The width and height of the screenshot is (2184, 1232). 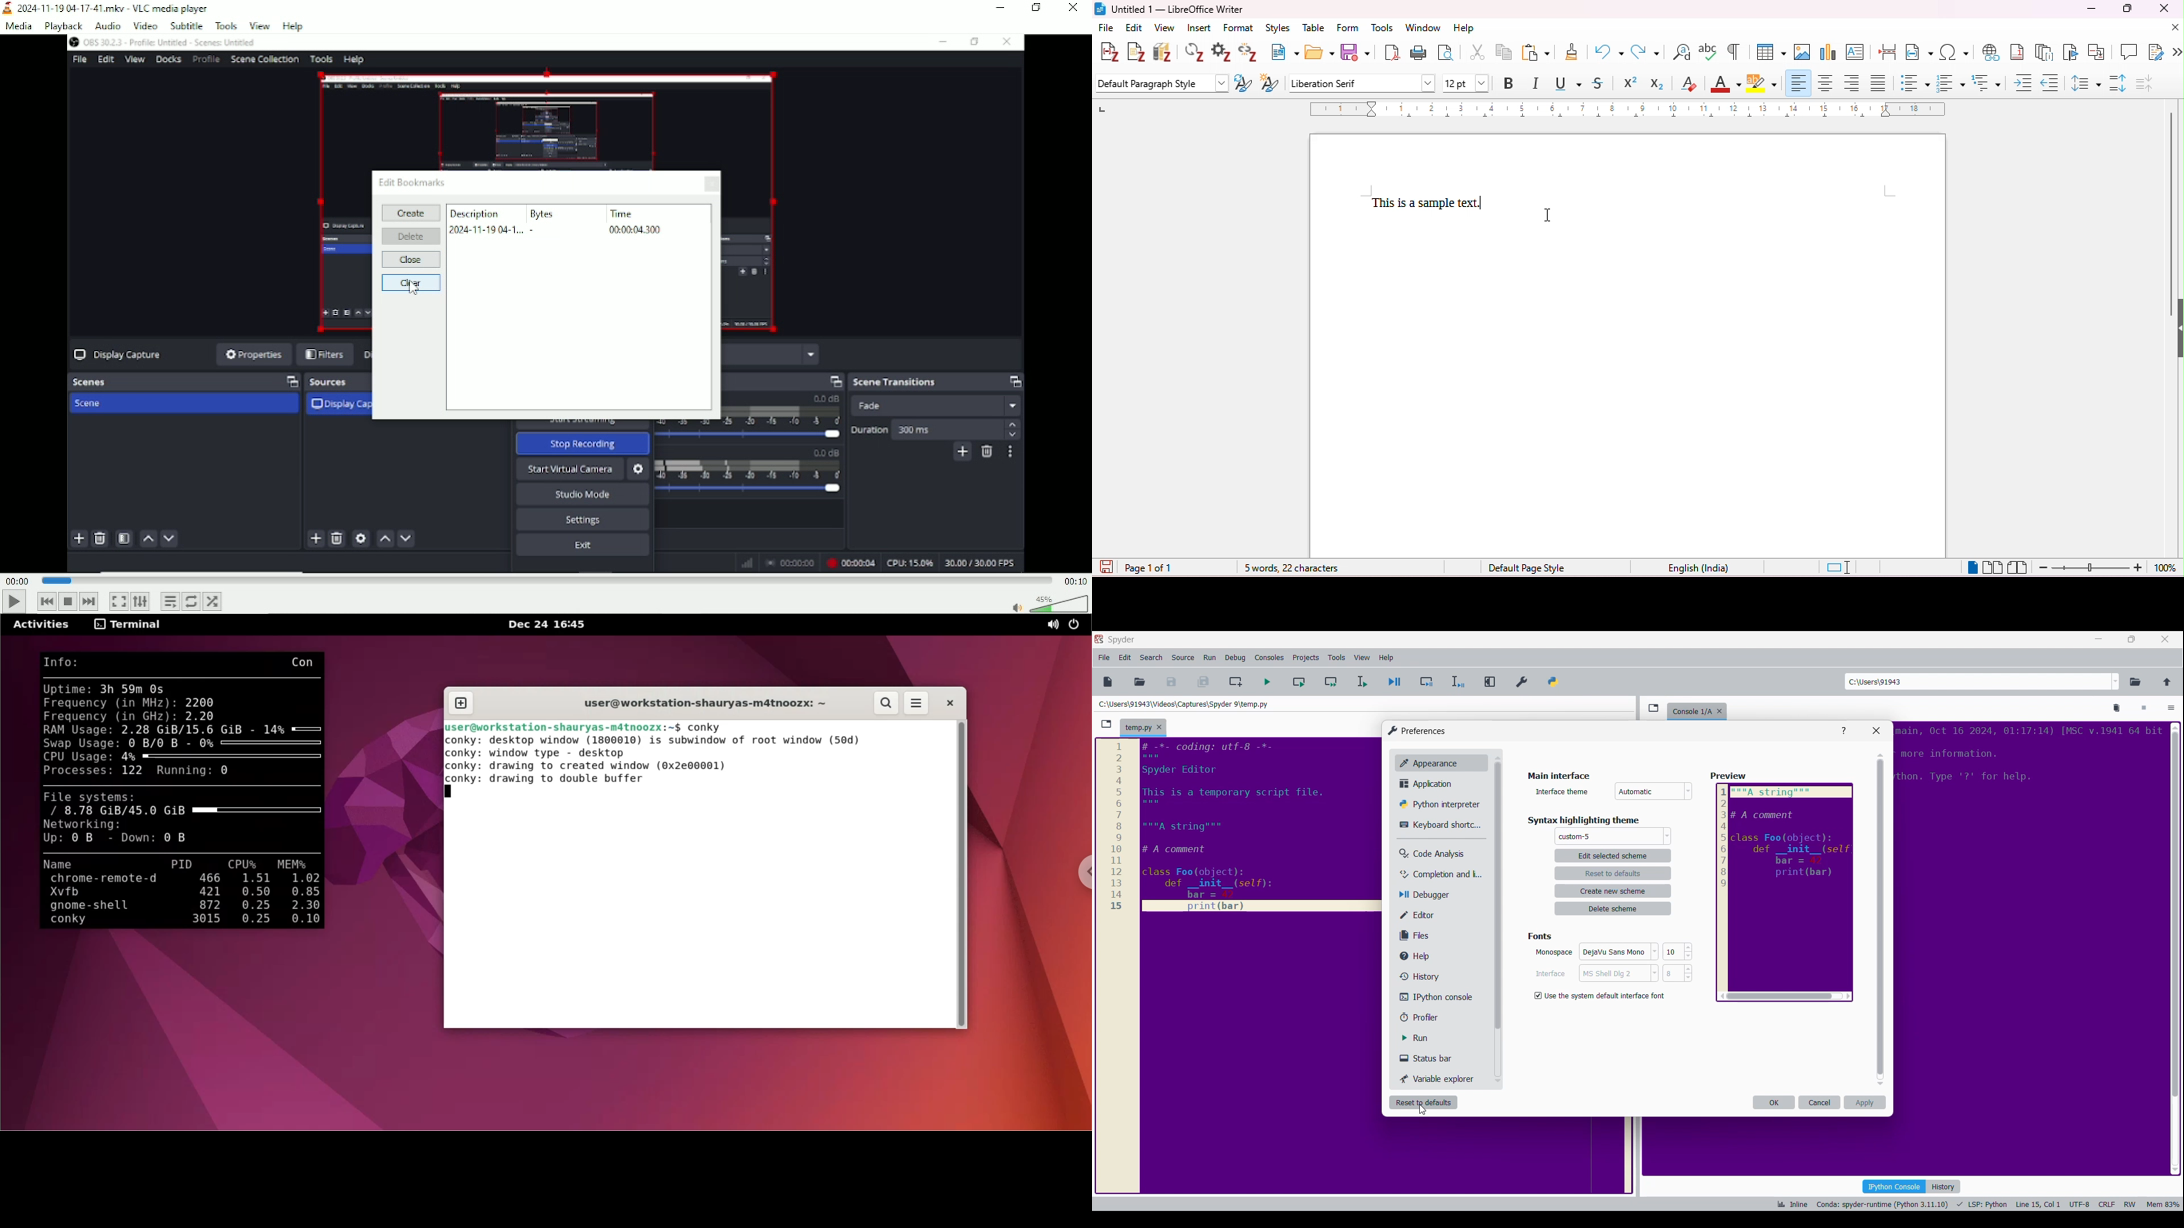 What do you see at coordinates (1331, 682) in the screenshot?
I see `Run current cell and go to next one` at bounding box center [1331, 682].